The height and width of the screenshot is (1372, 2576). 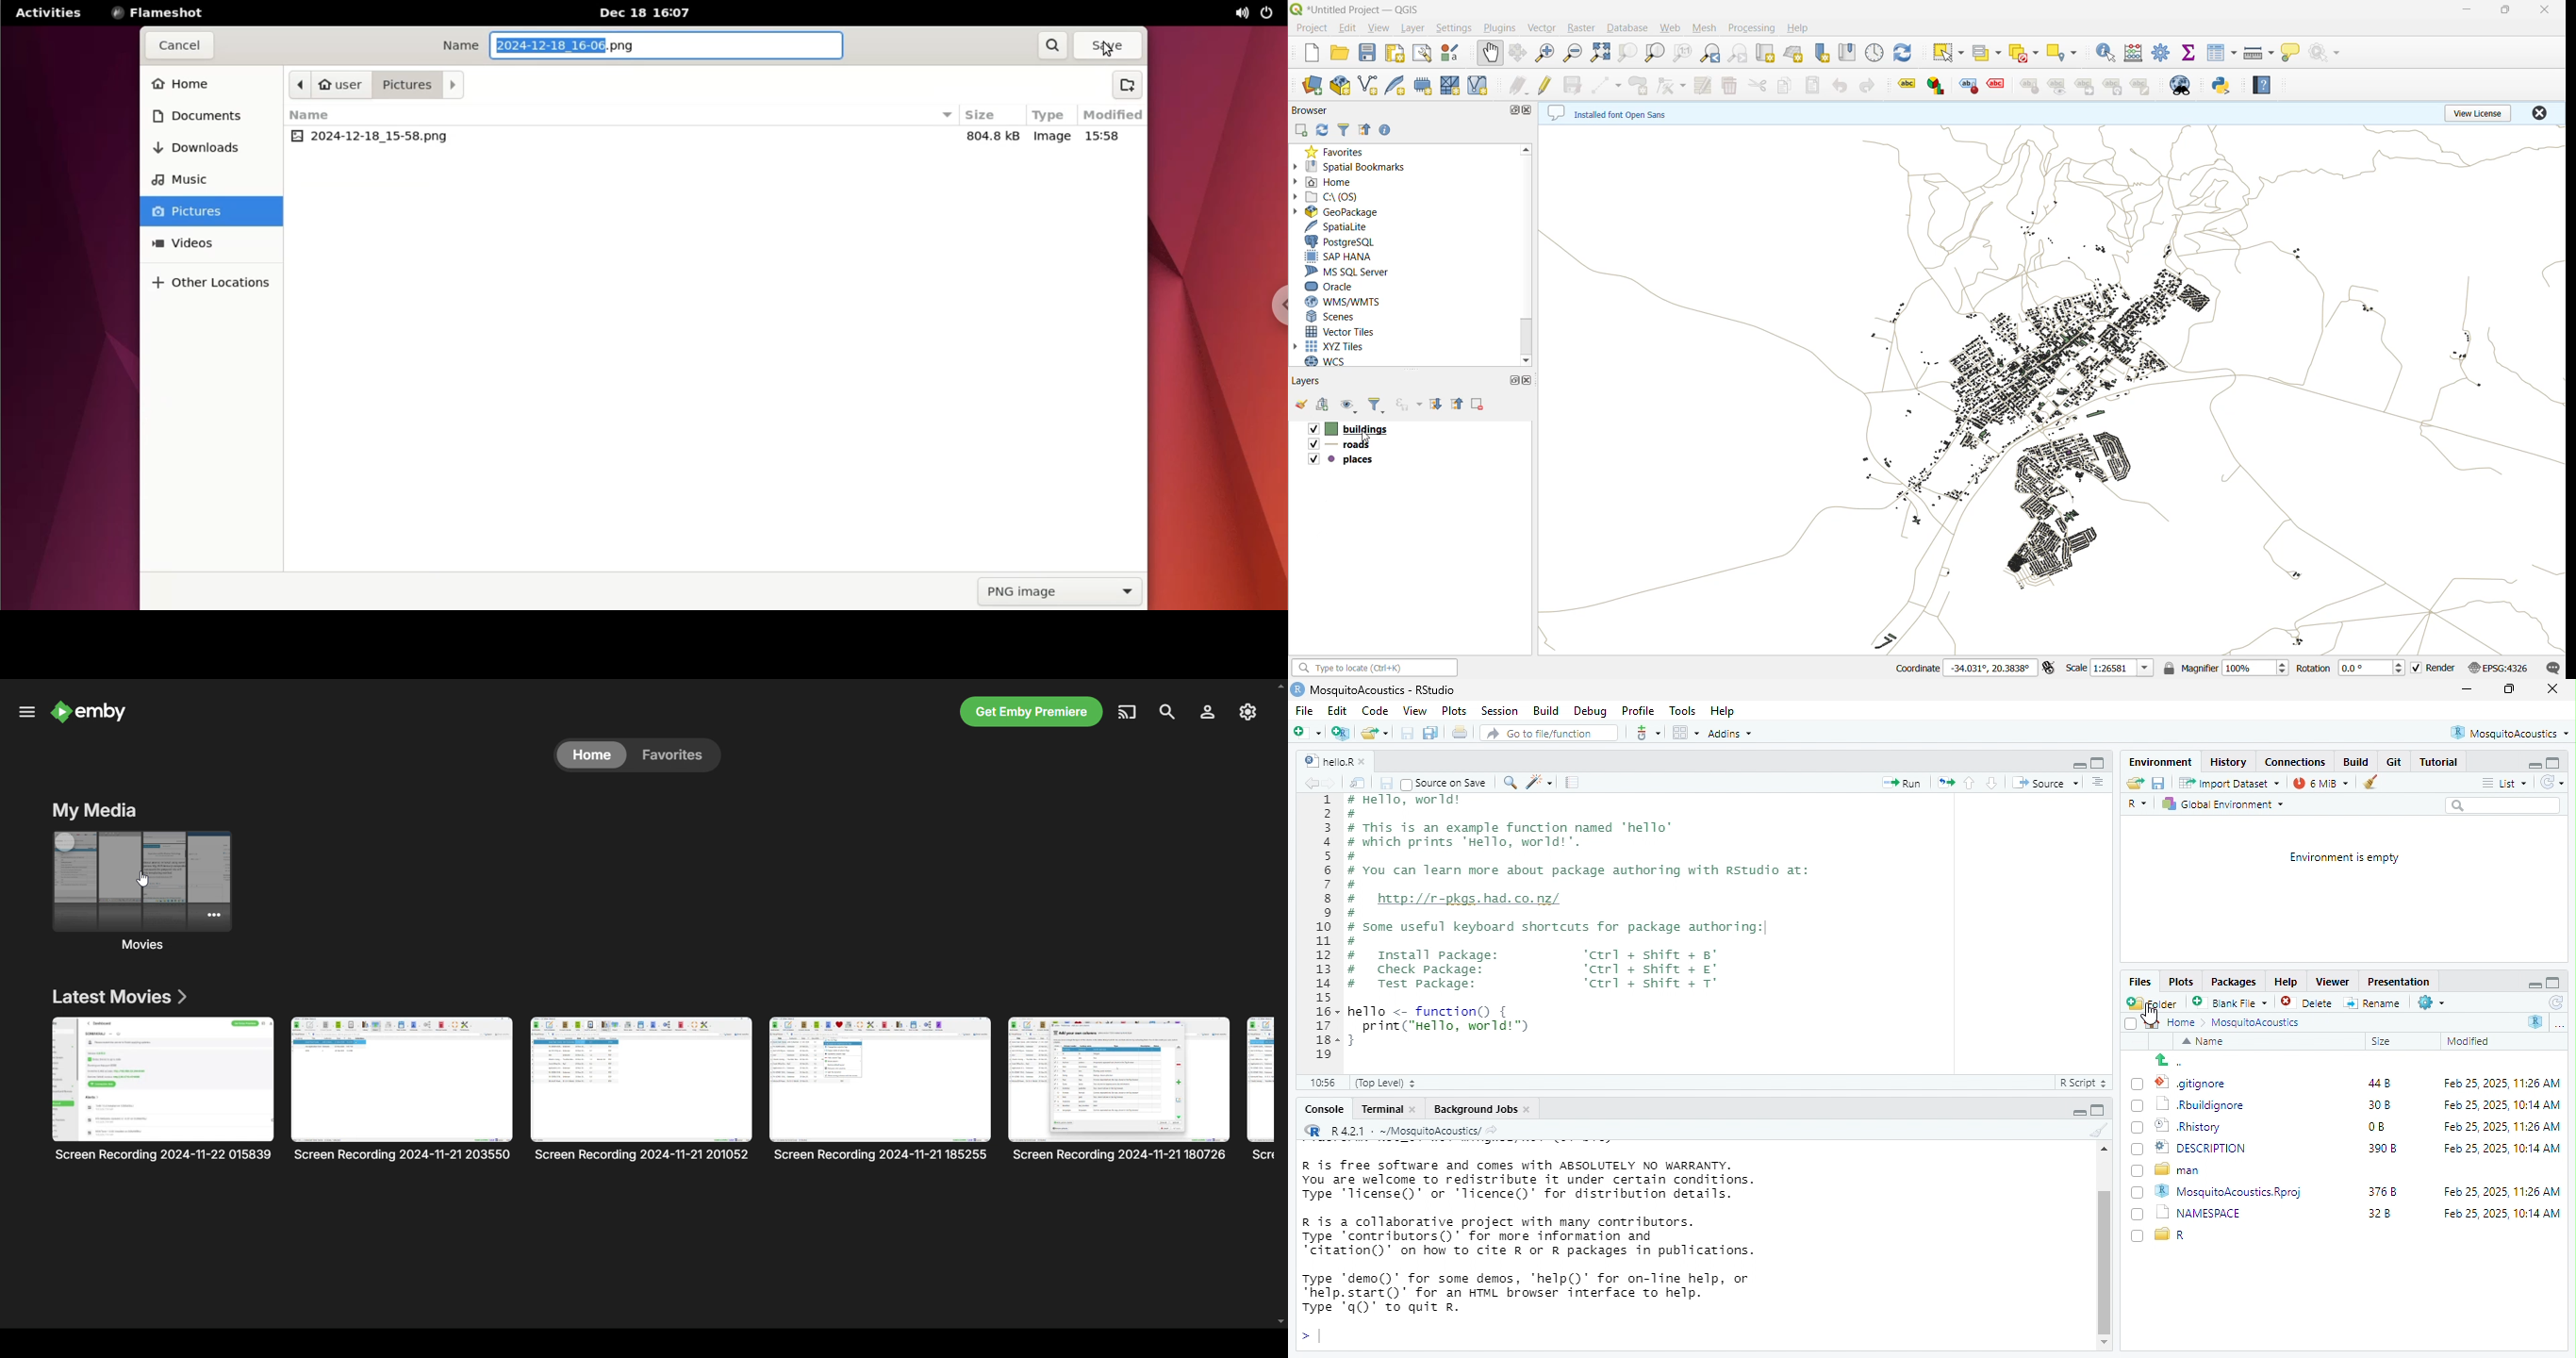 I want to click on control panel, so click(x=1875, y=53).